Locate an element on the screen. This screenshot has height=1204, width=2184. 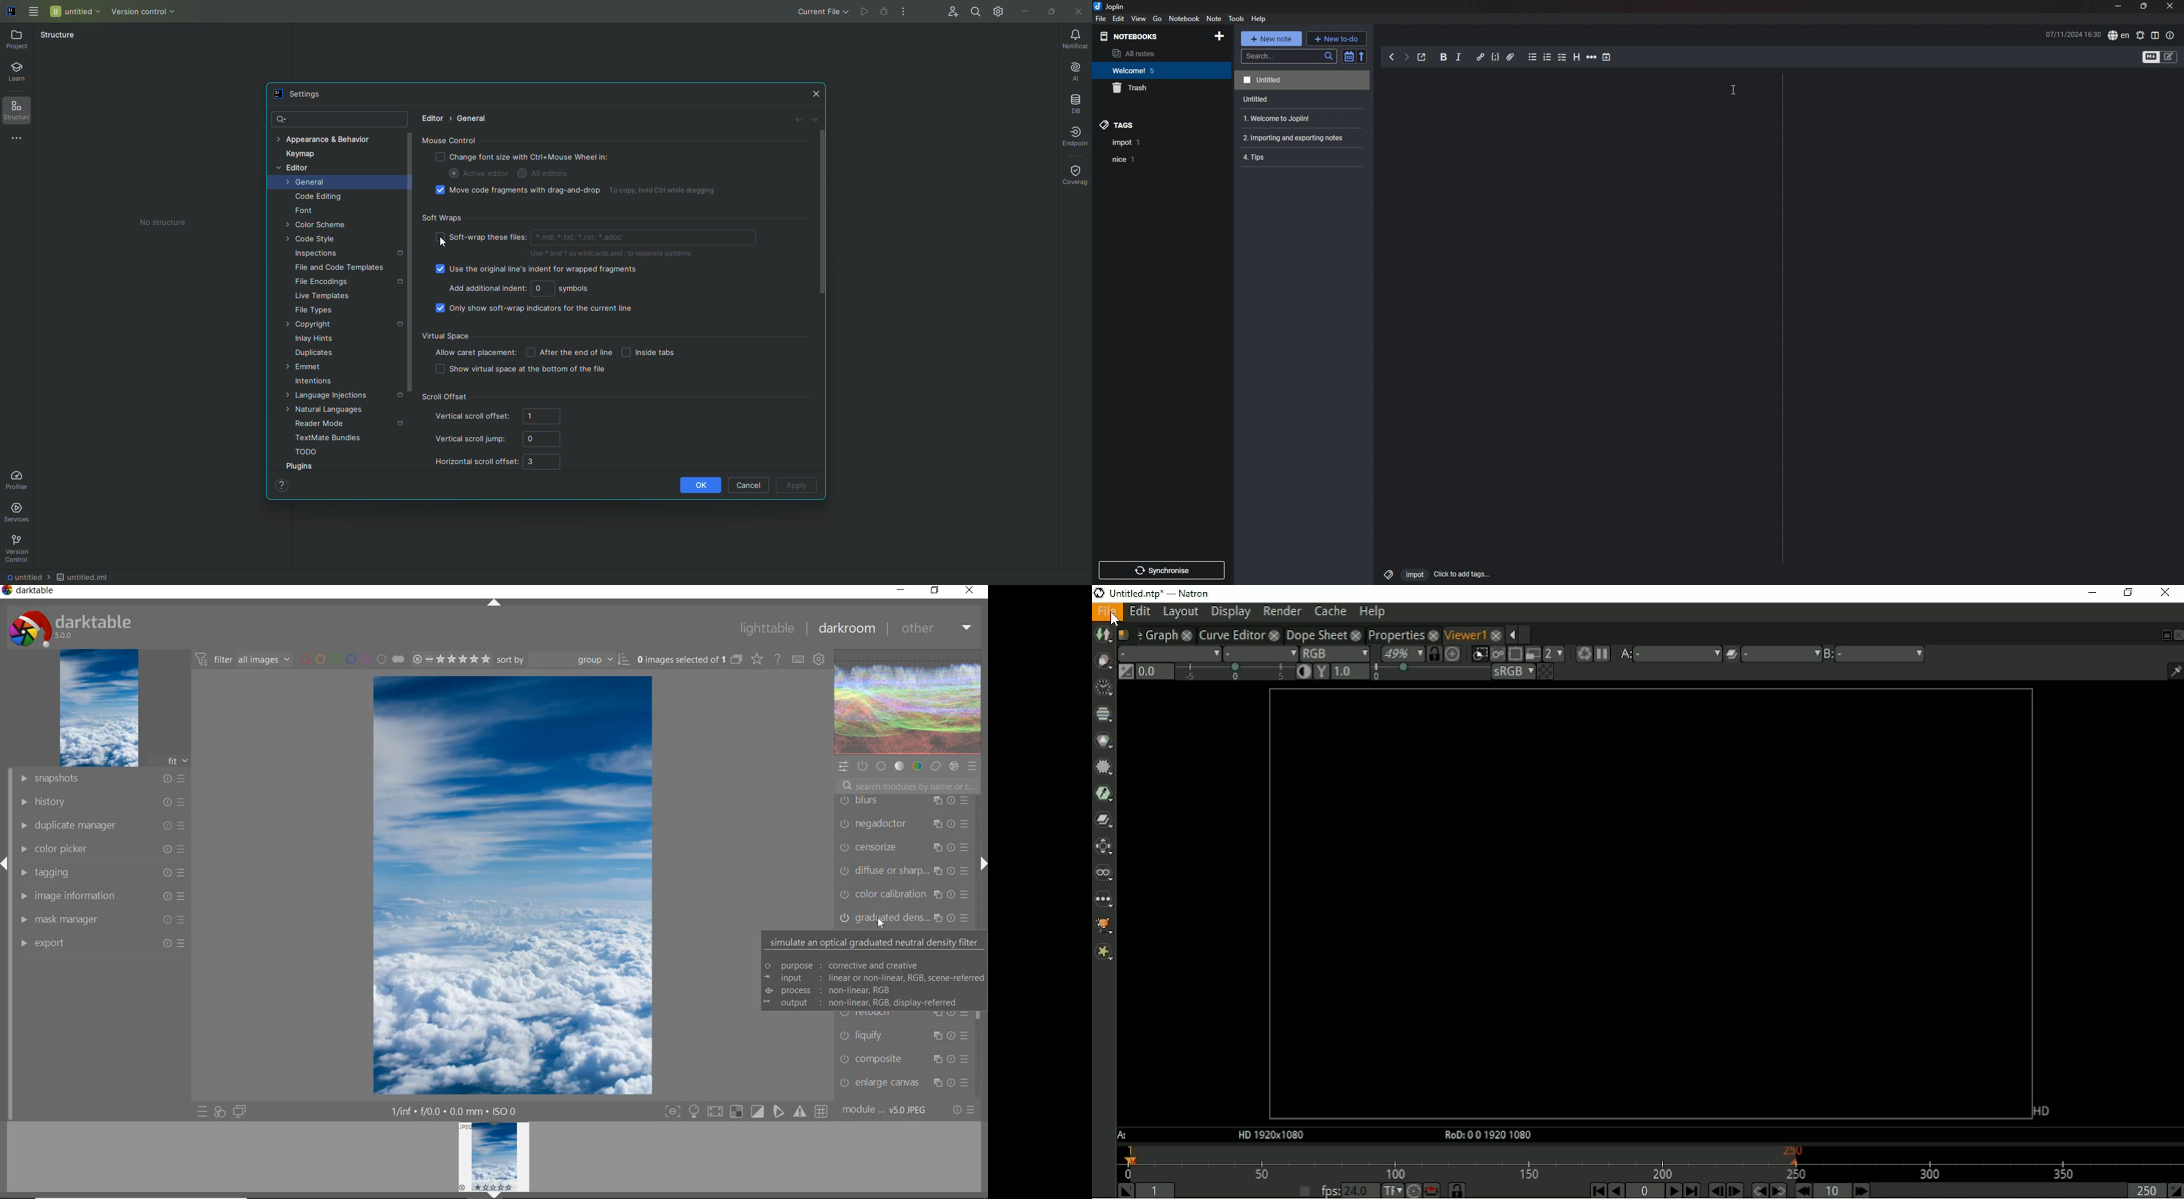
Virtual Space is located at coordinates (448, 335).